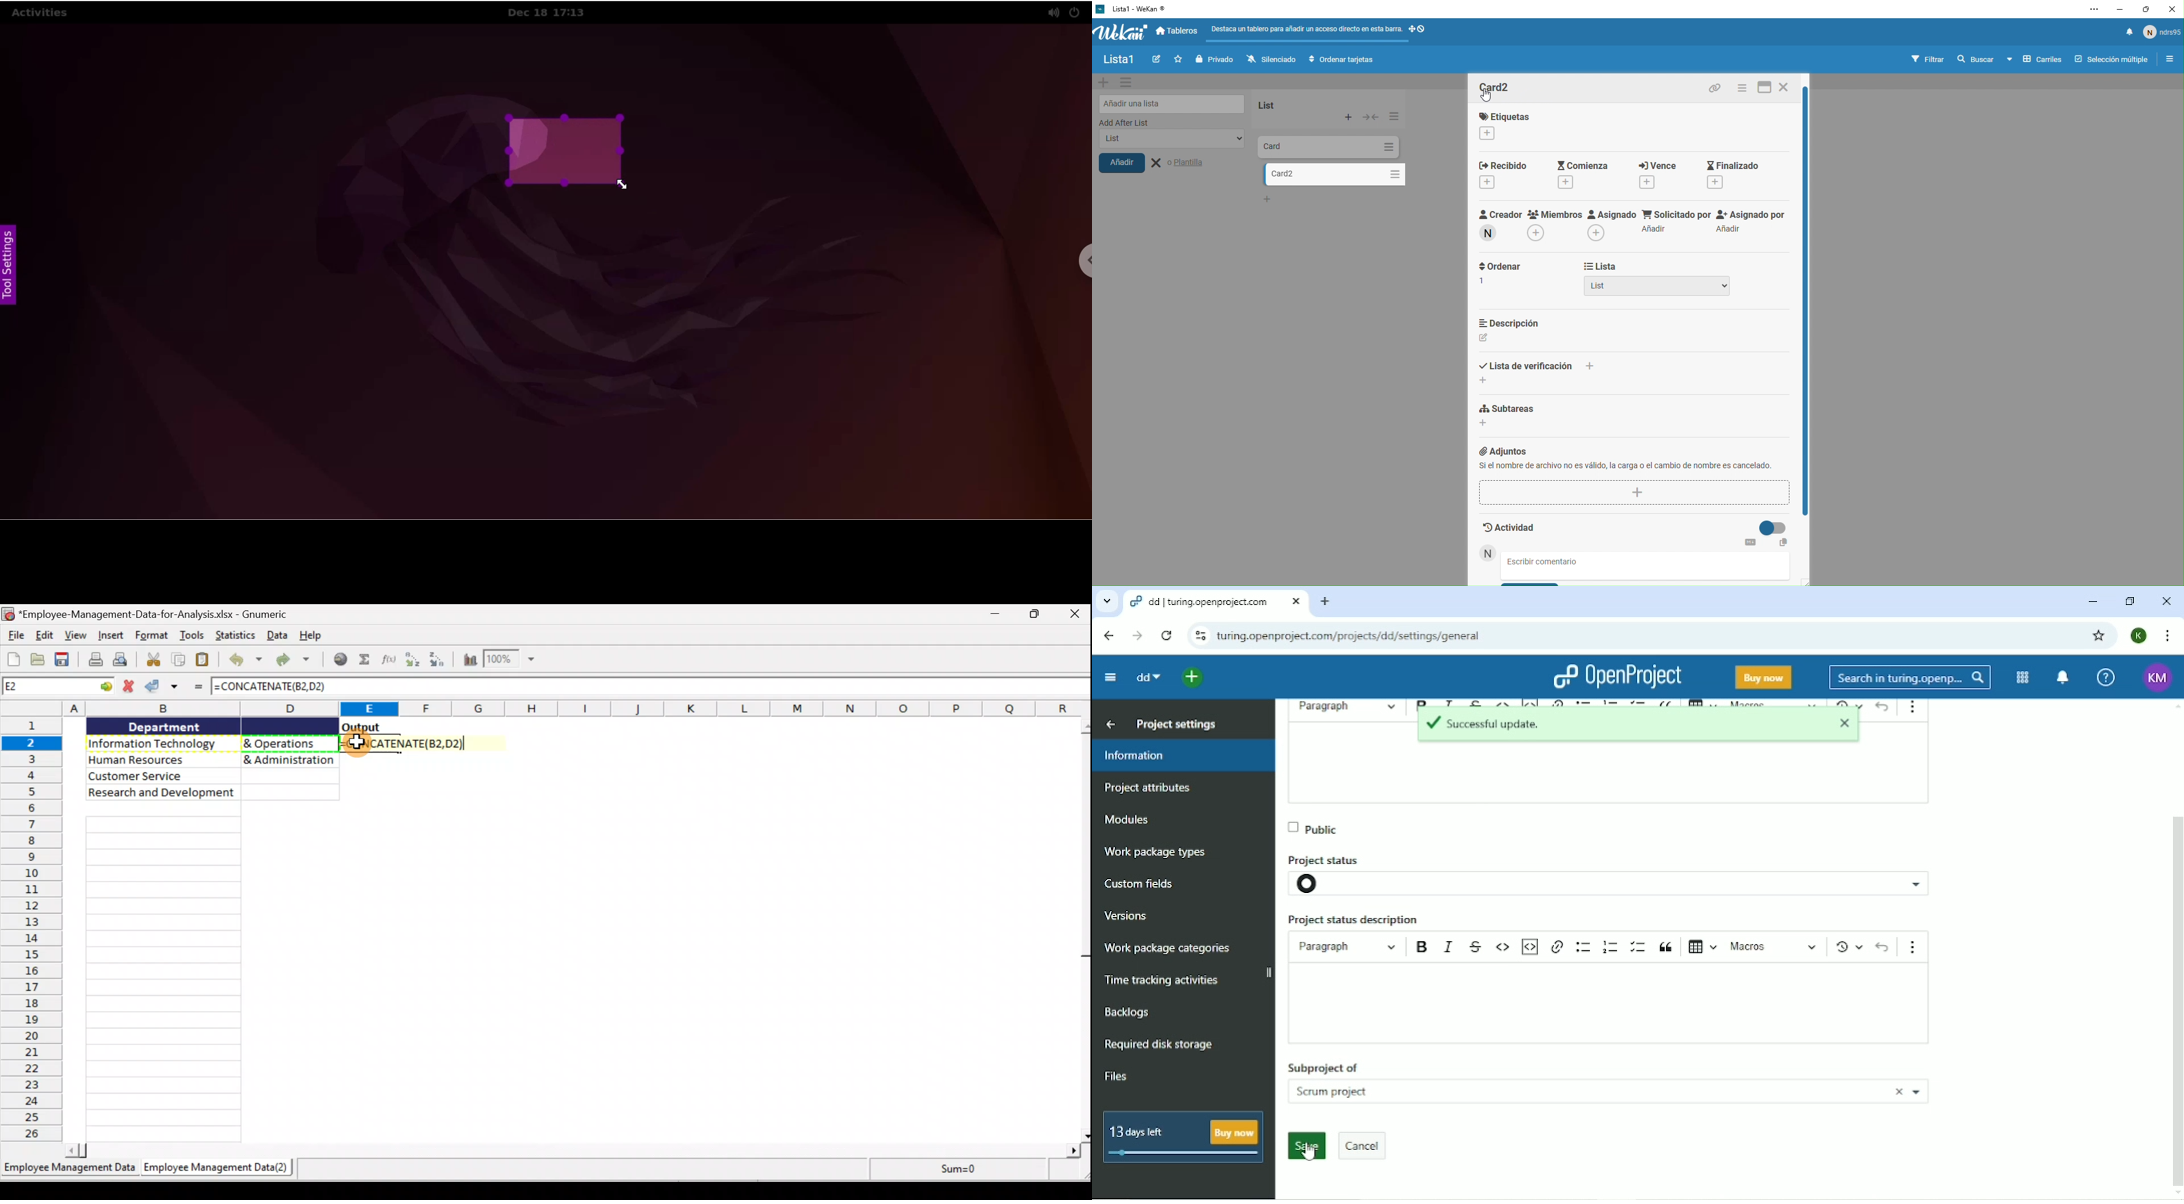 This screenshot has height=1204, width=2184. Describe the element at coordinates (1552, 421) in the screenshot. I see `subtareas` at that location.